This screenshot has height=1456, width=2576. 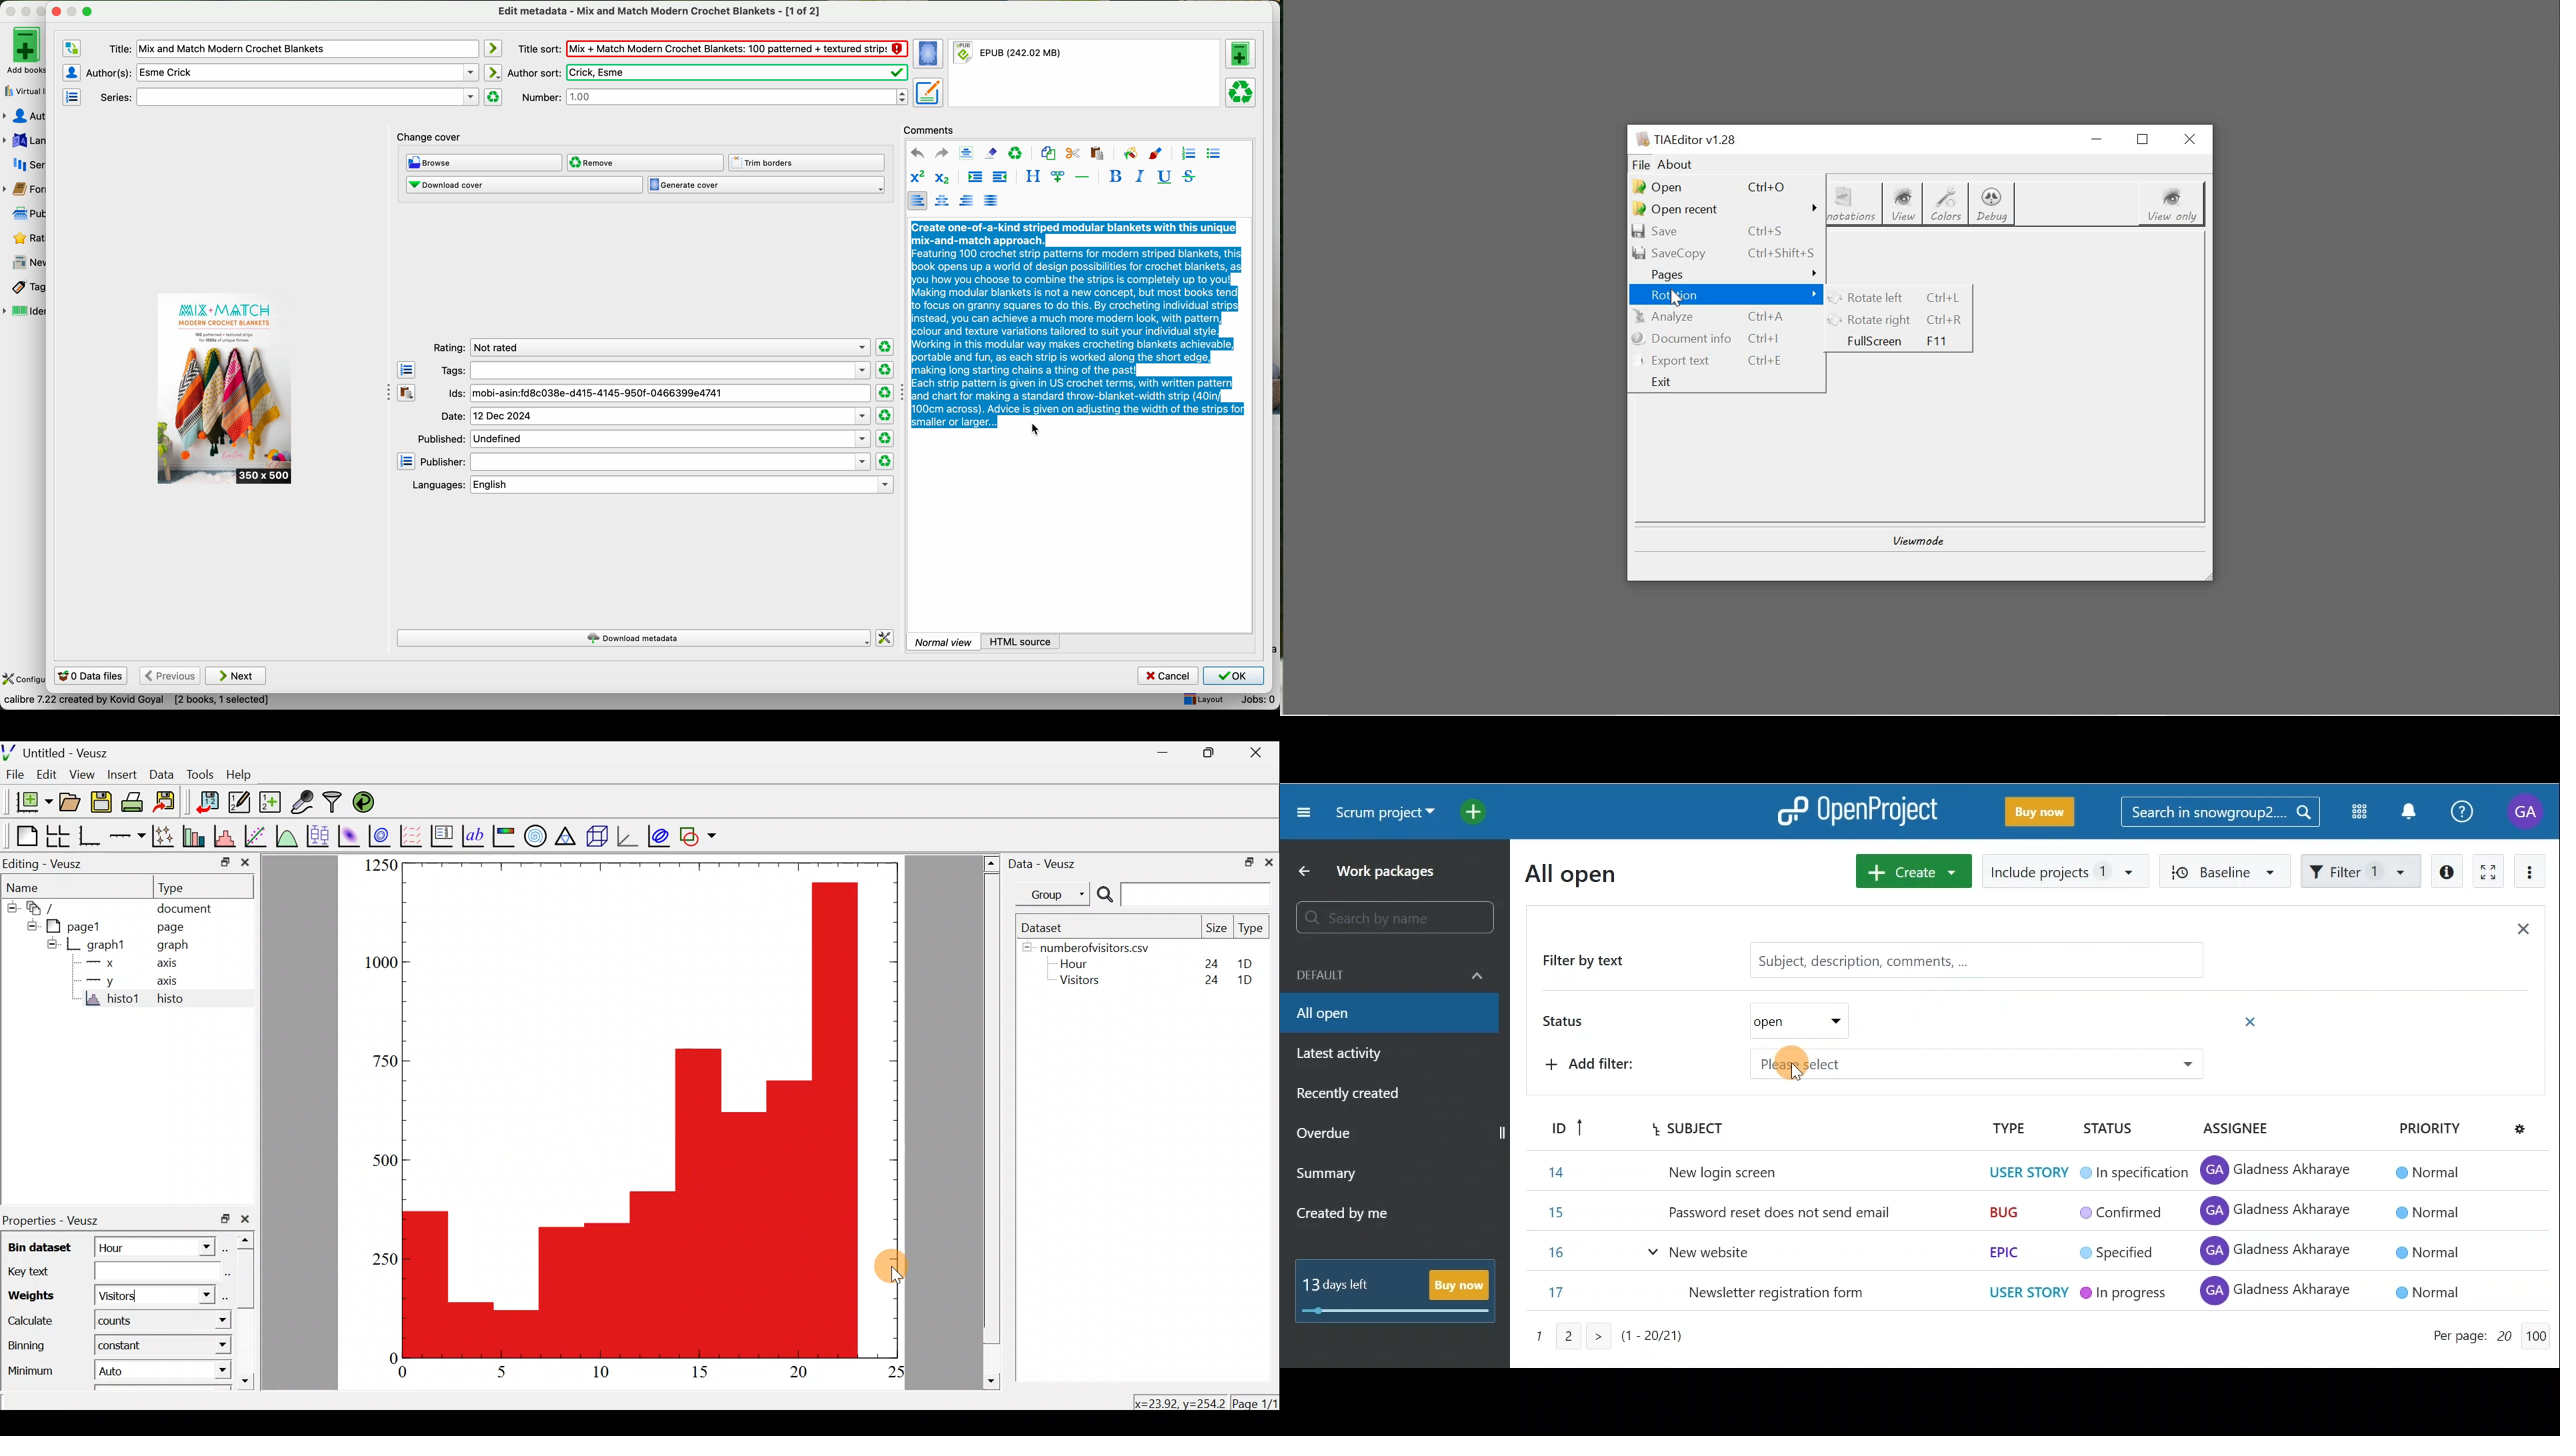 What do you see at coordinates (895, 1373) in the screenshot?
I see `25` at bounding box center [895, 1373].